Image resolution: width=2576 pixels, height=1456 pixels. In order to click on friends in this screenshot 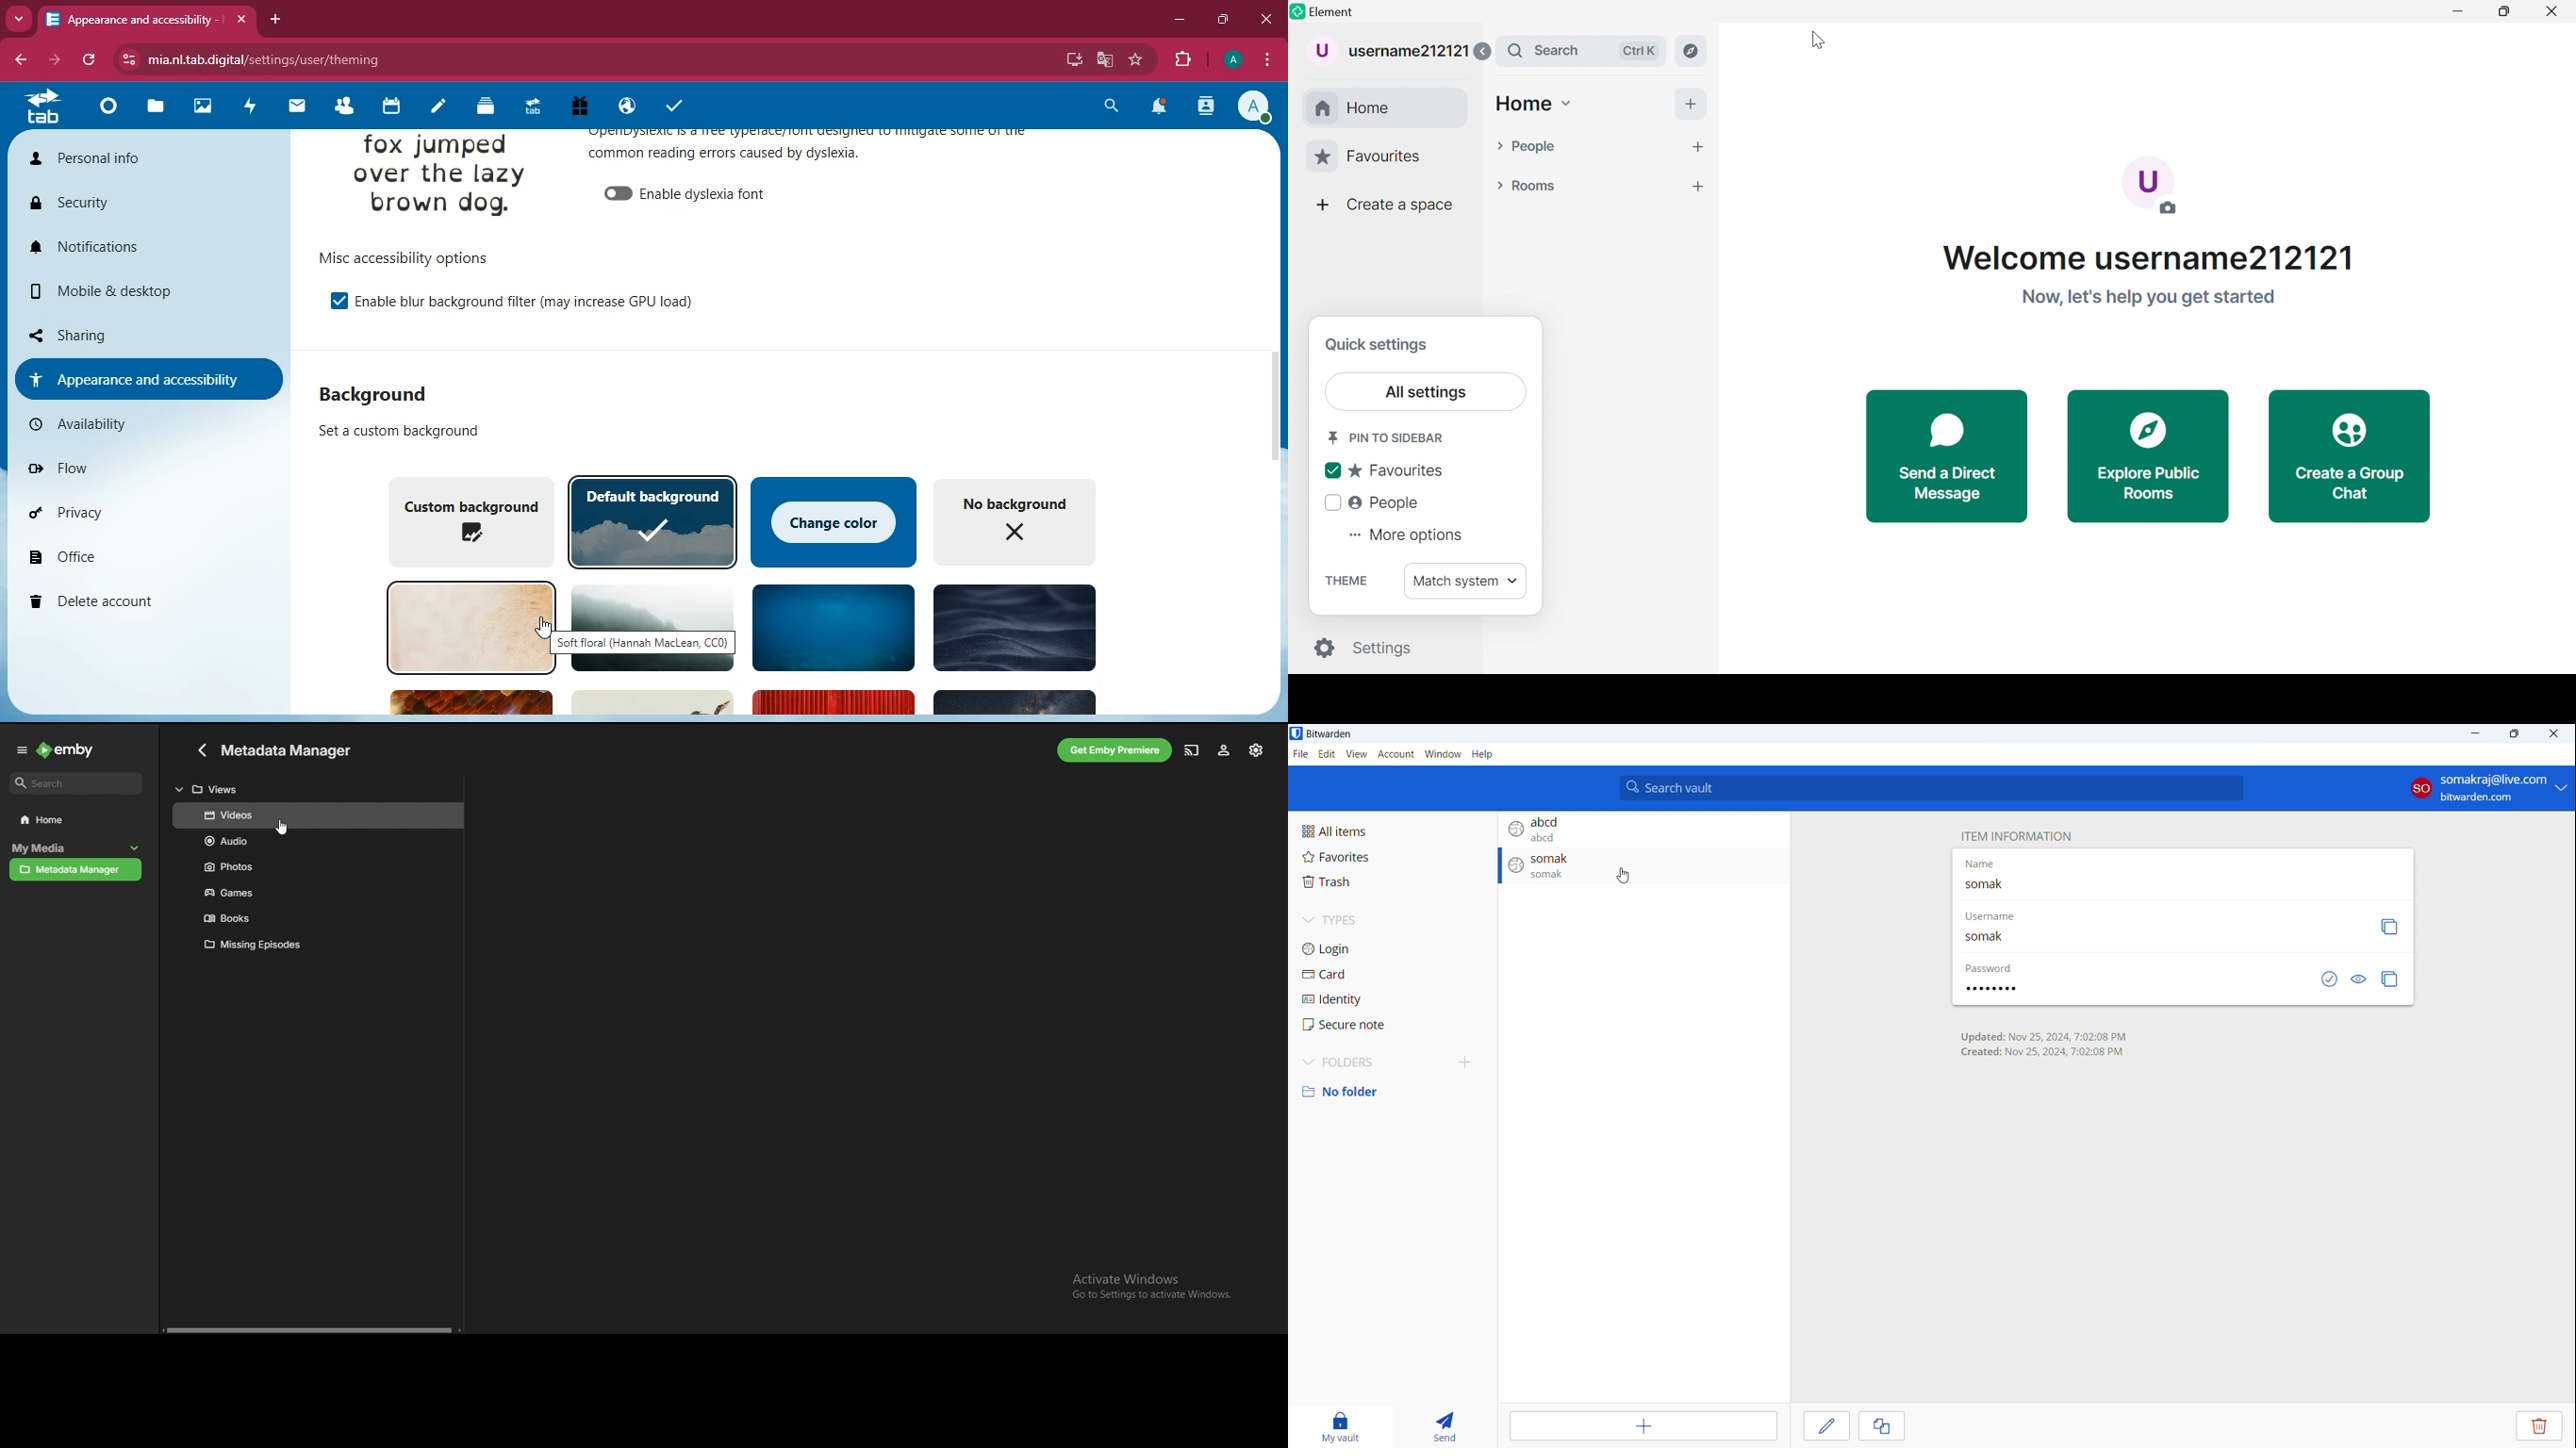, I will do `click(346, 107)`.